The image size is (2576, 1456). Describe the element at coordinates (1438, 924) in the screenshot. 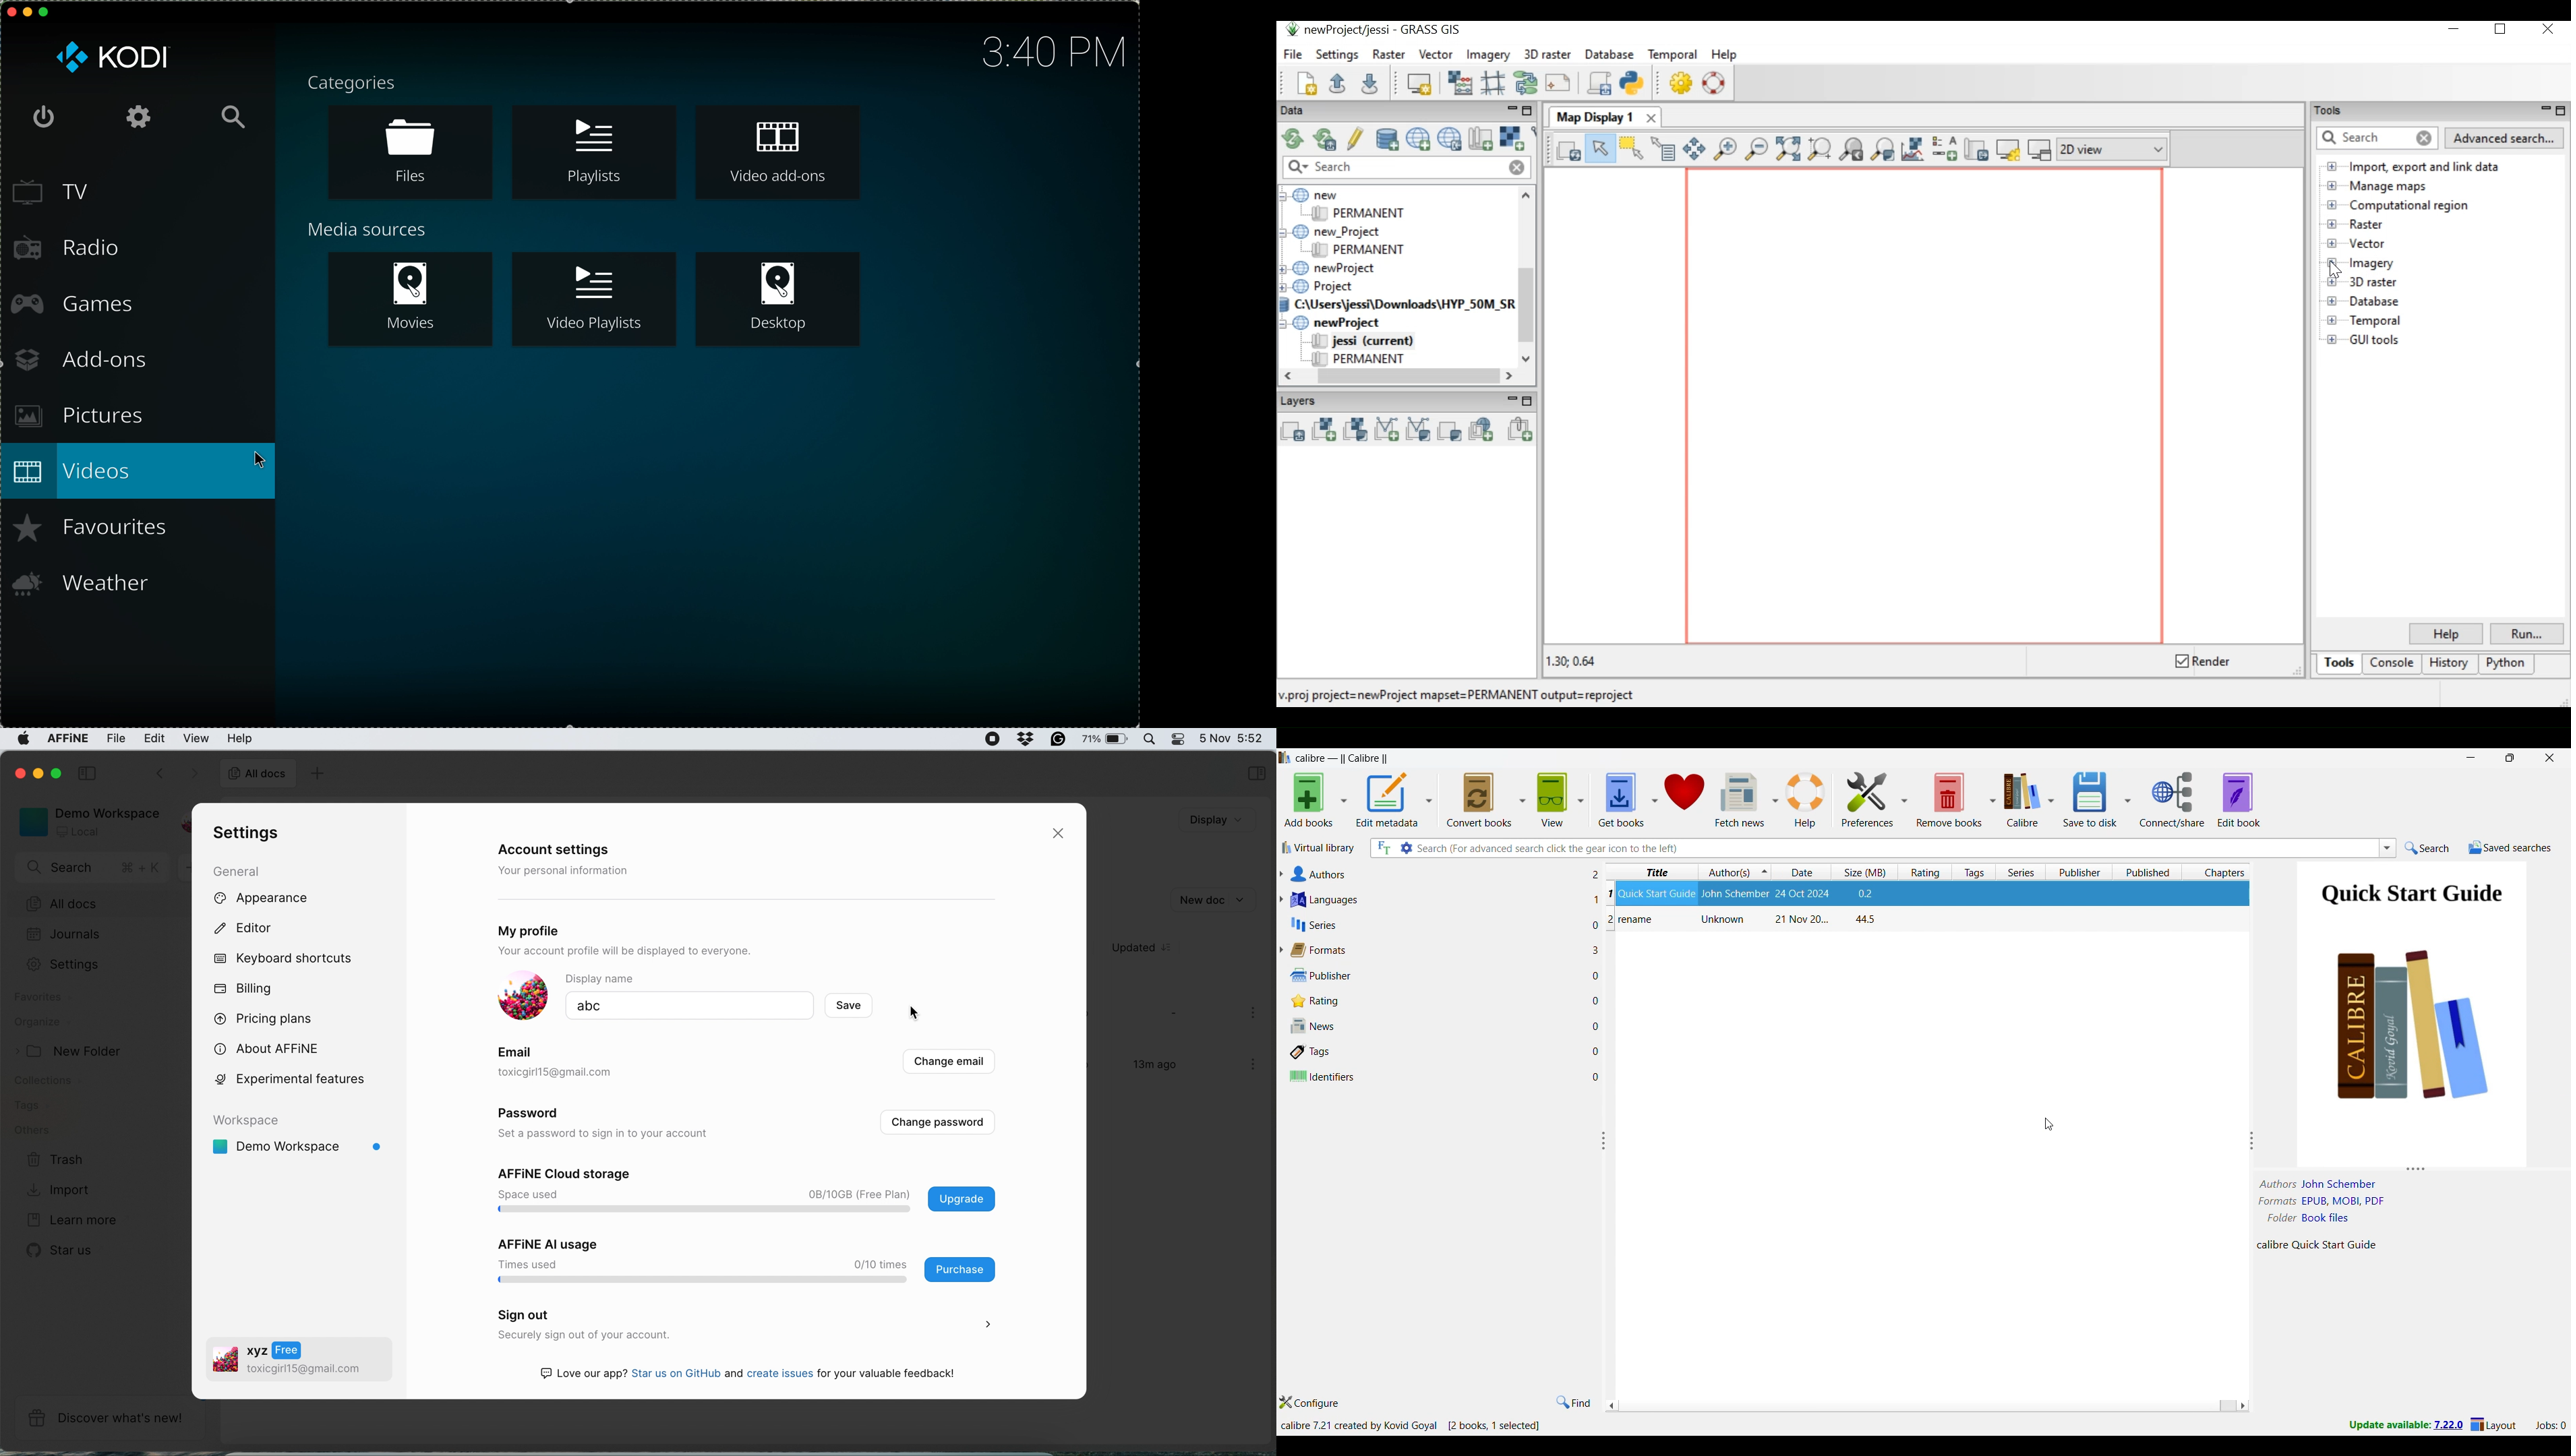

I see `Series` at that location.